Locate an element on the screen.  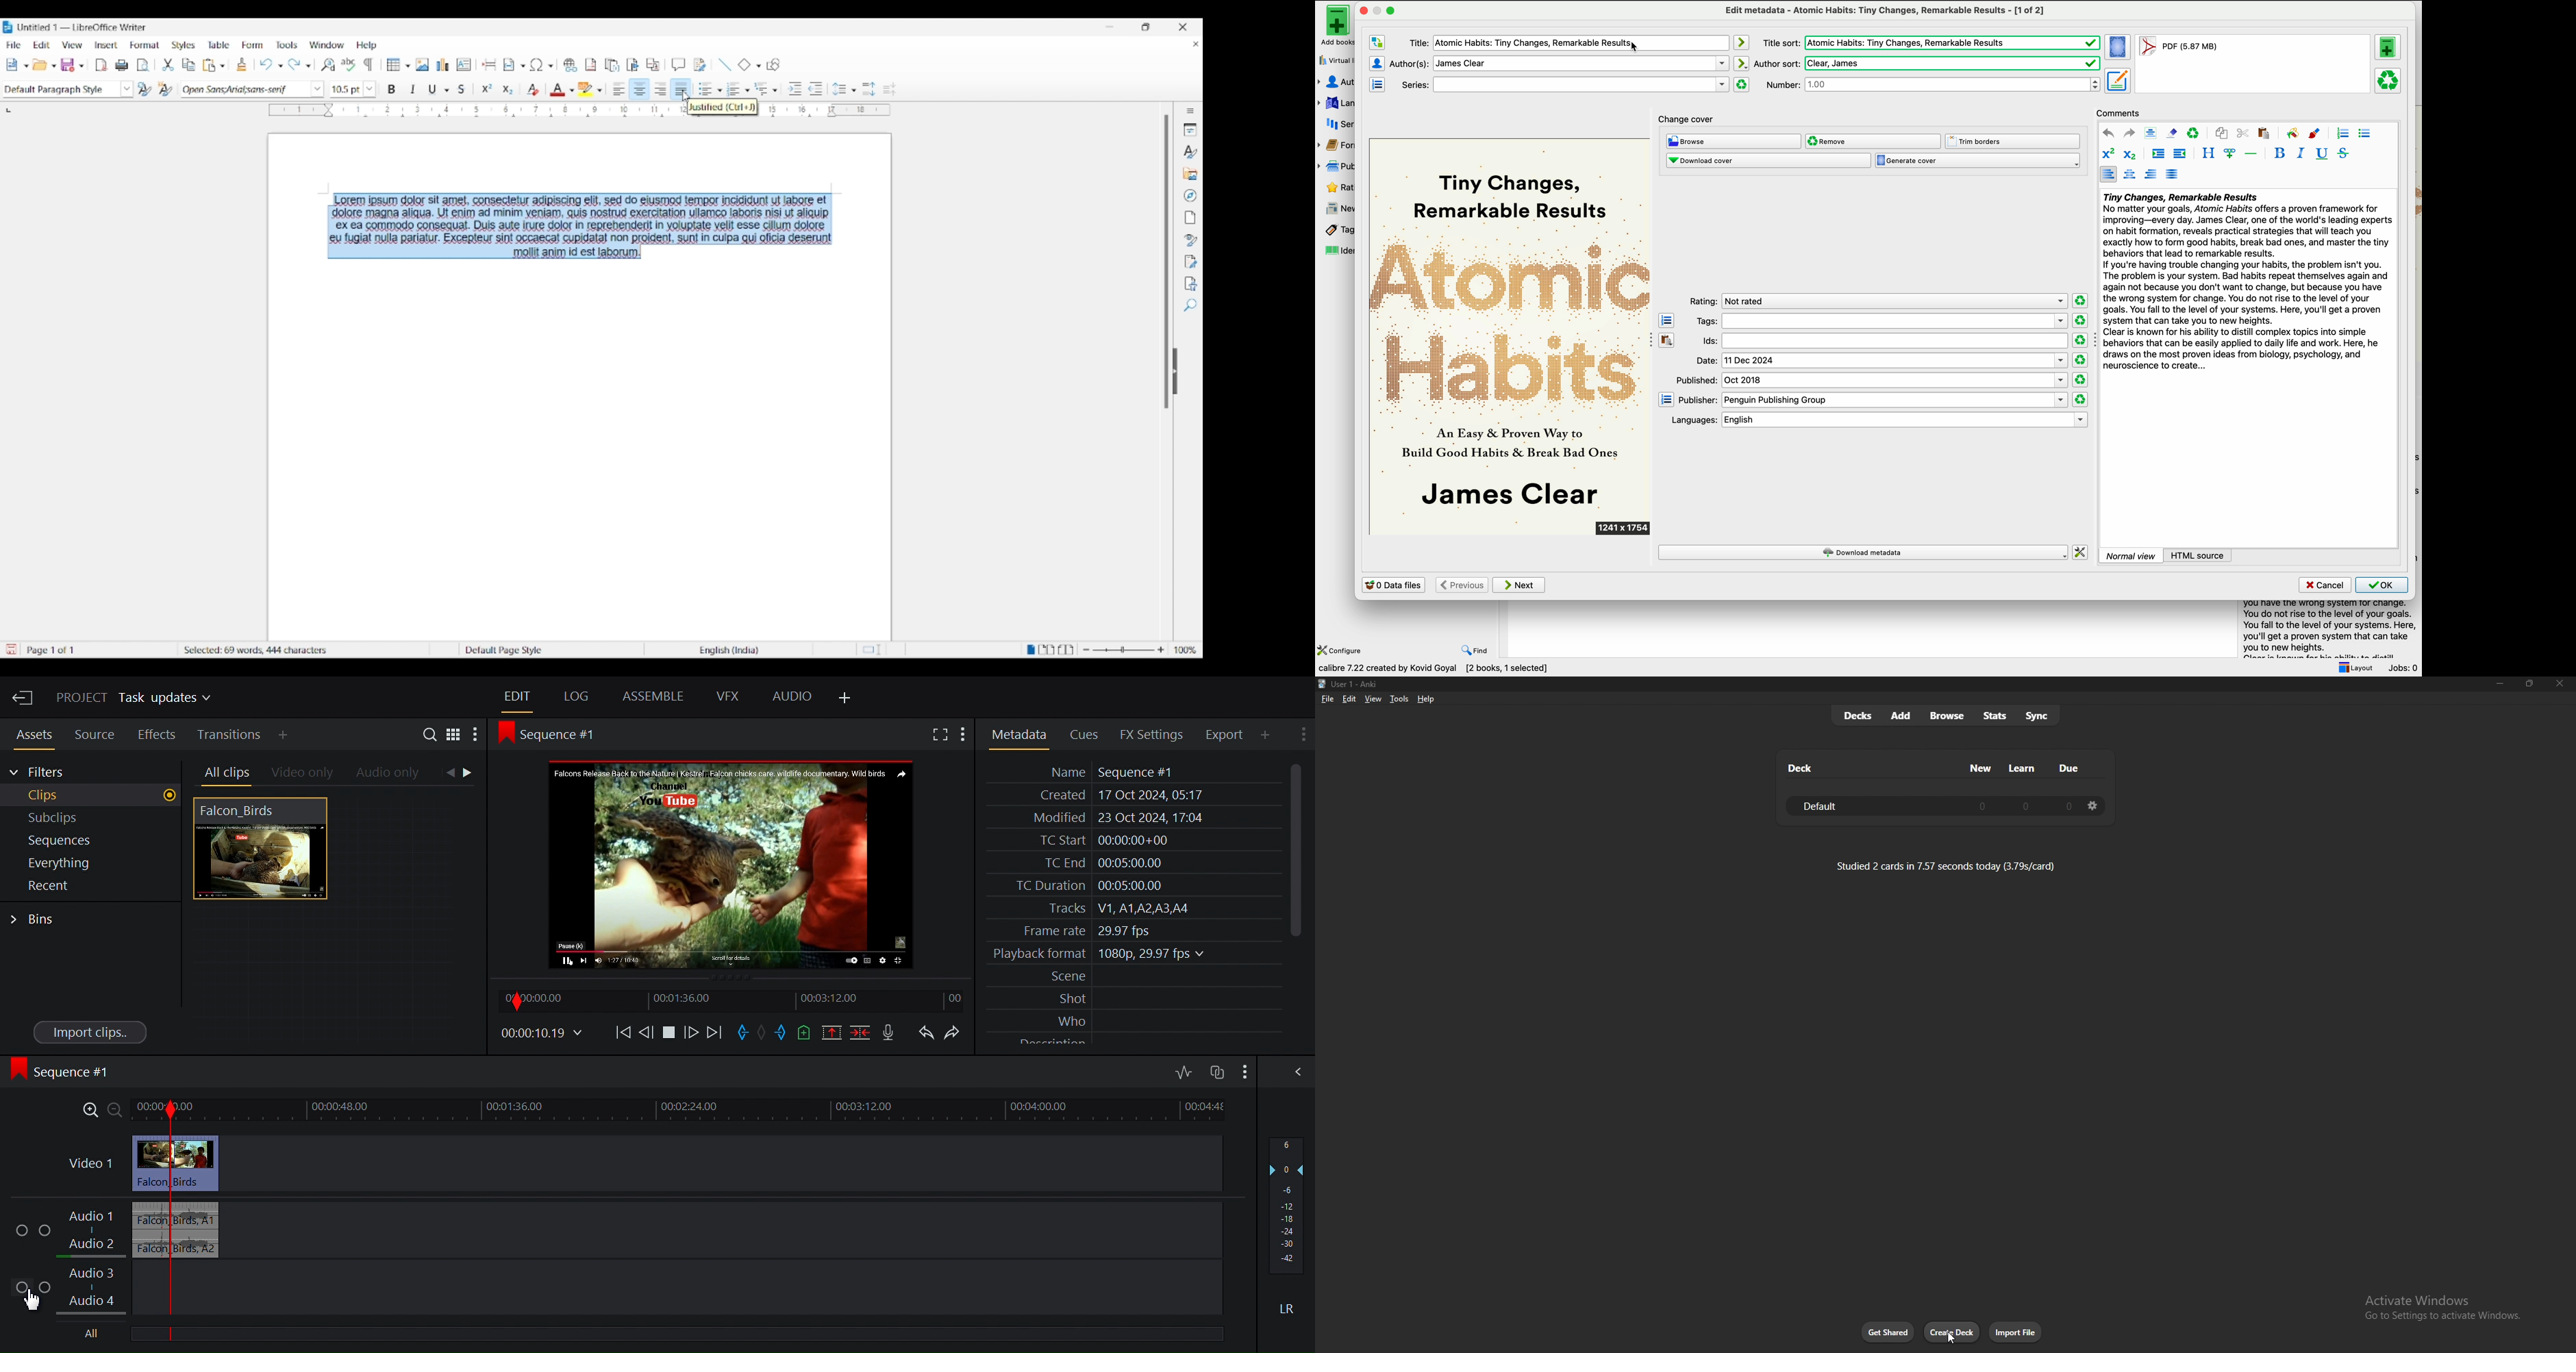
cursor is located at coordinates (1953, 1338).